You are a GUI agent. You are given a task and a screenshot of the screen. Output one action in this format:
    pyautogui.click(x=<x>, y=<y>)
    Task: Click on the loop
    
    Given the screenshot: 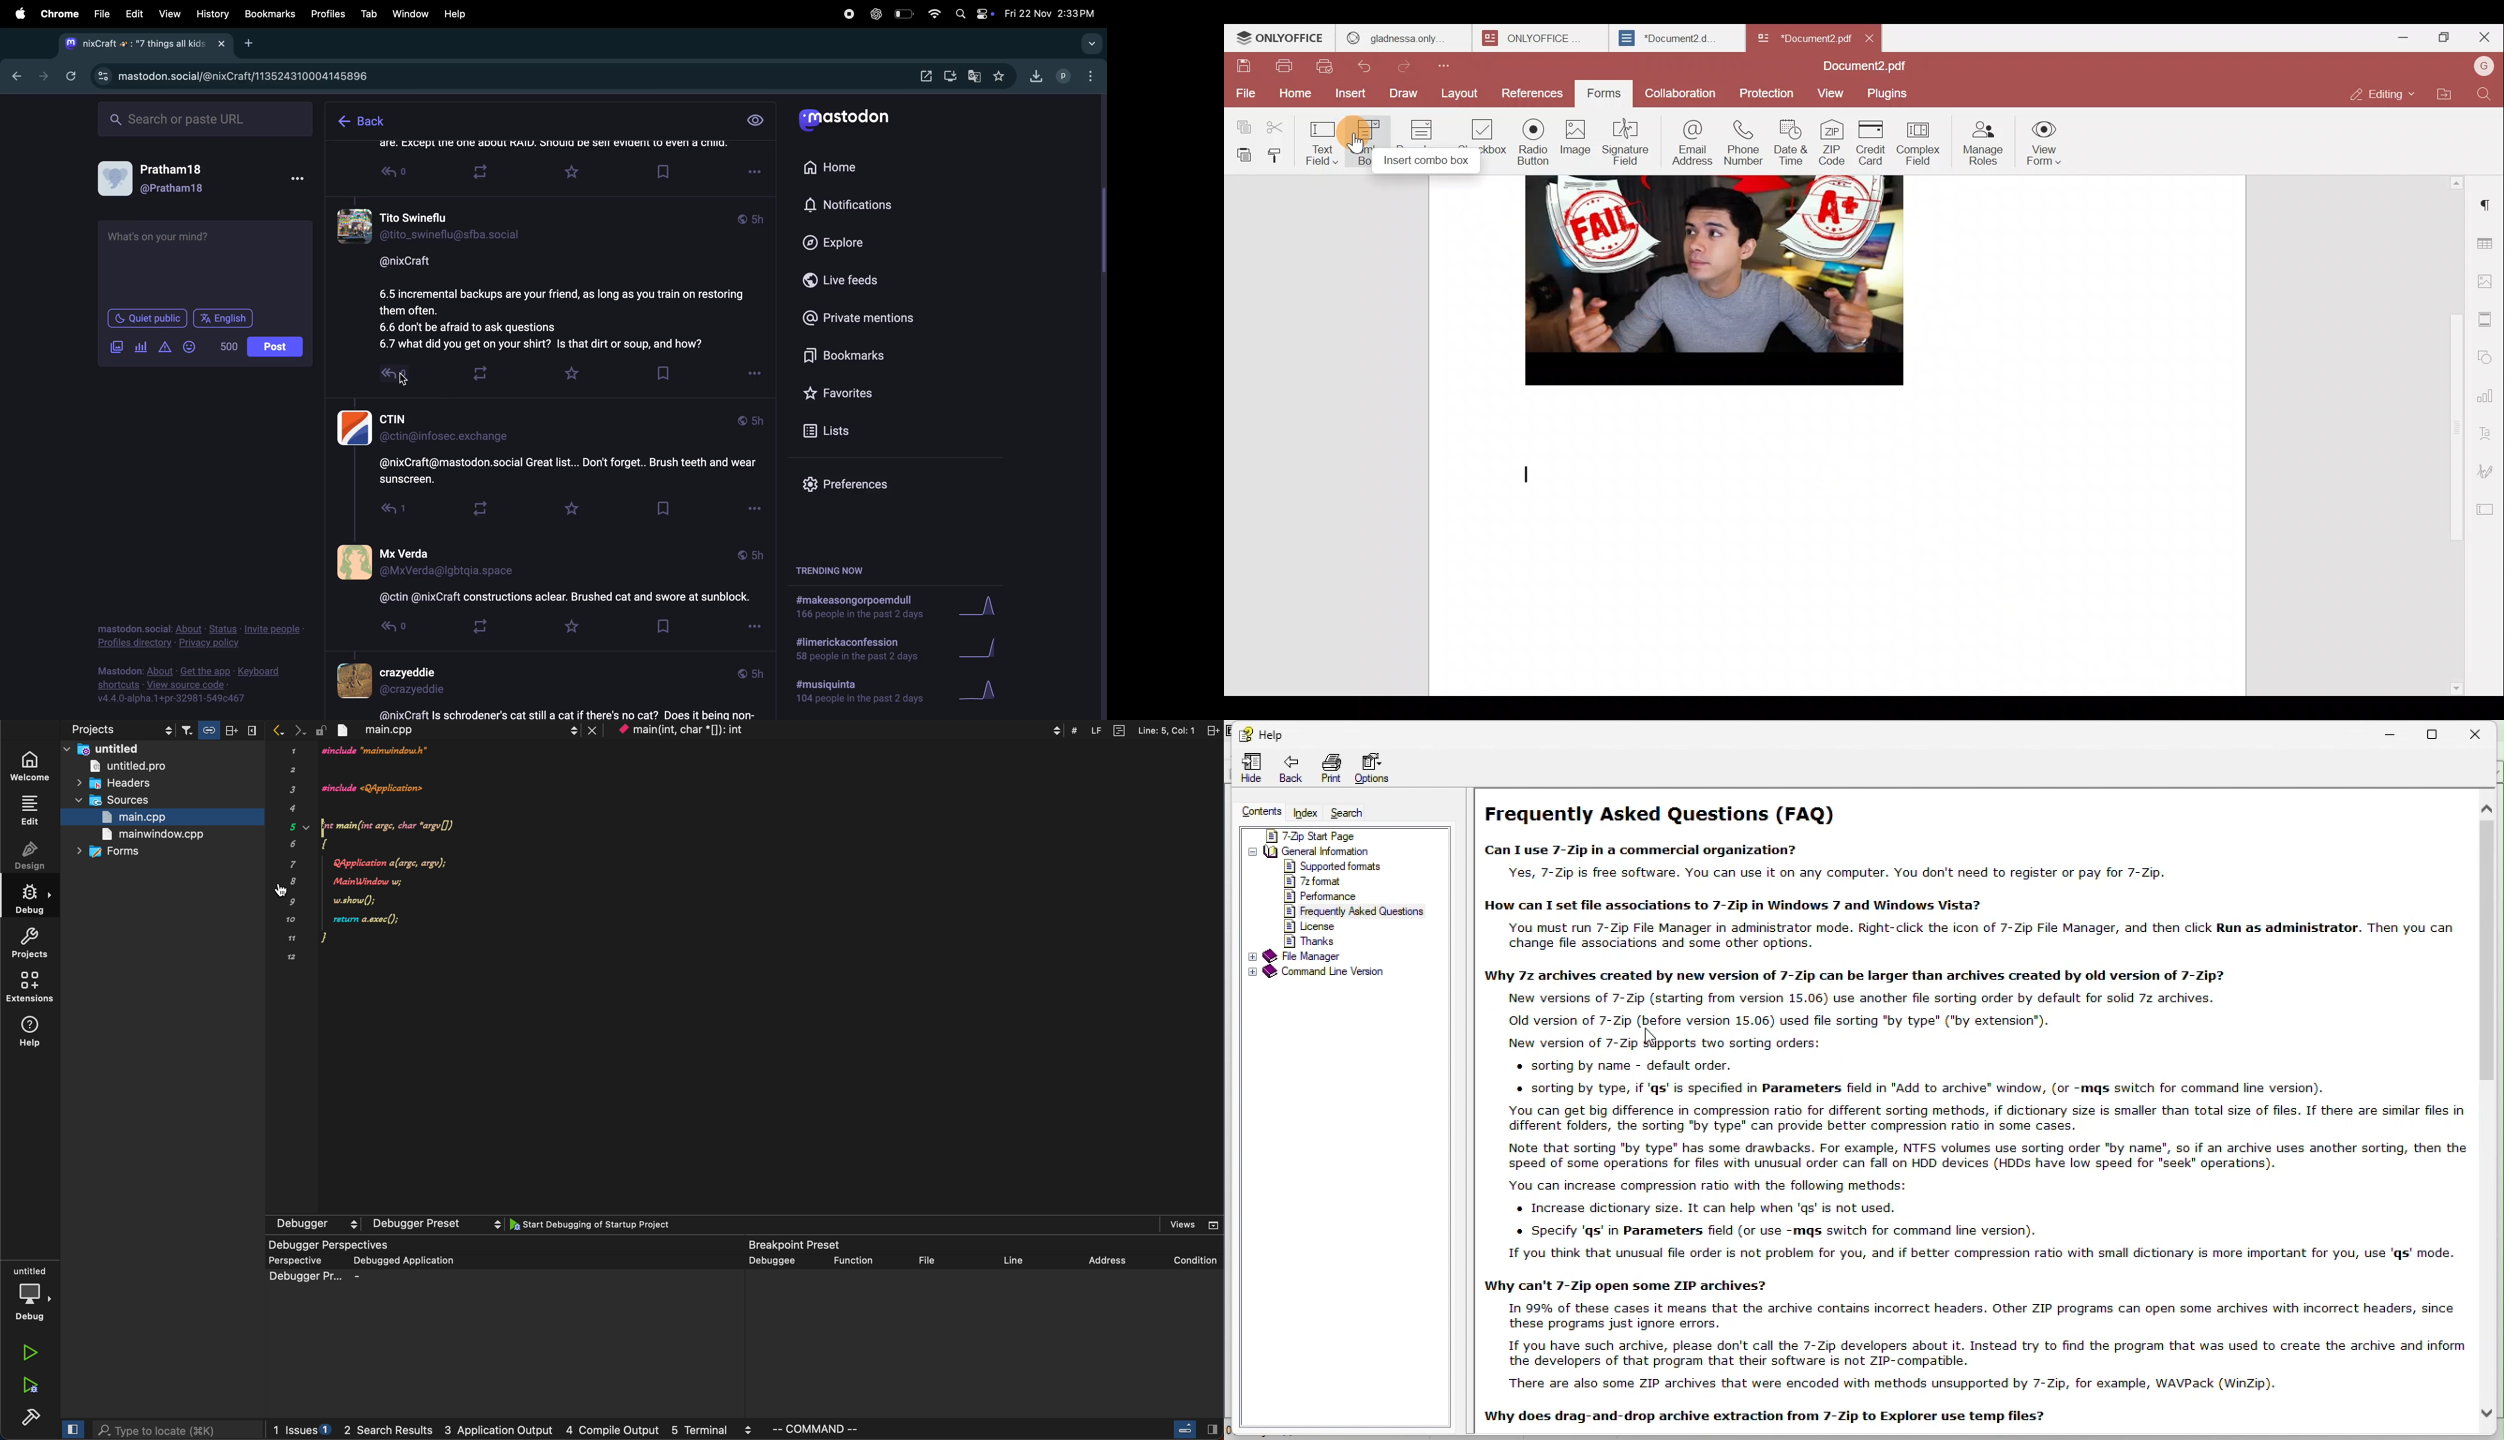 What is the action you would take?
    pyautogui.click(x=477, y=626)
    